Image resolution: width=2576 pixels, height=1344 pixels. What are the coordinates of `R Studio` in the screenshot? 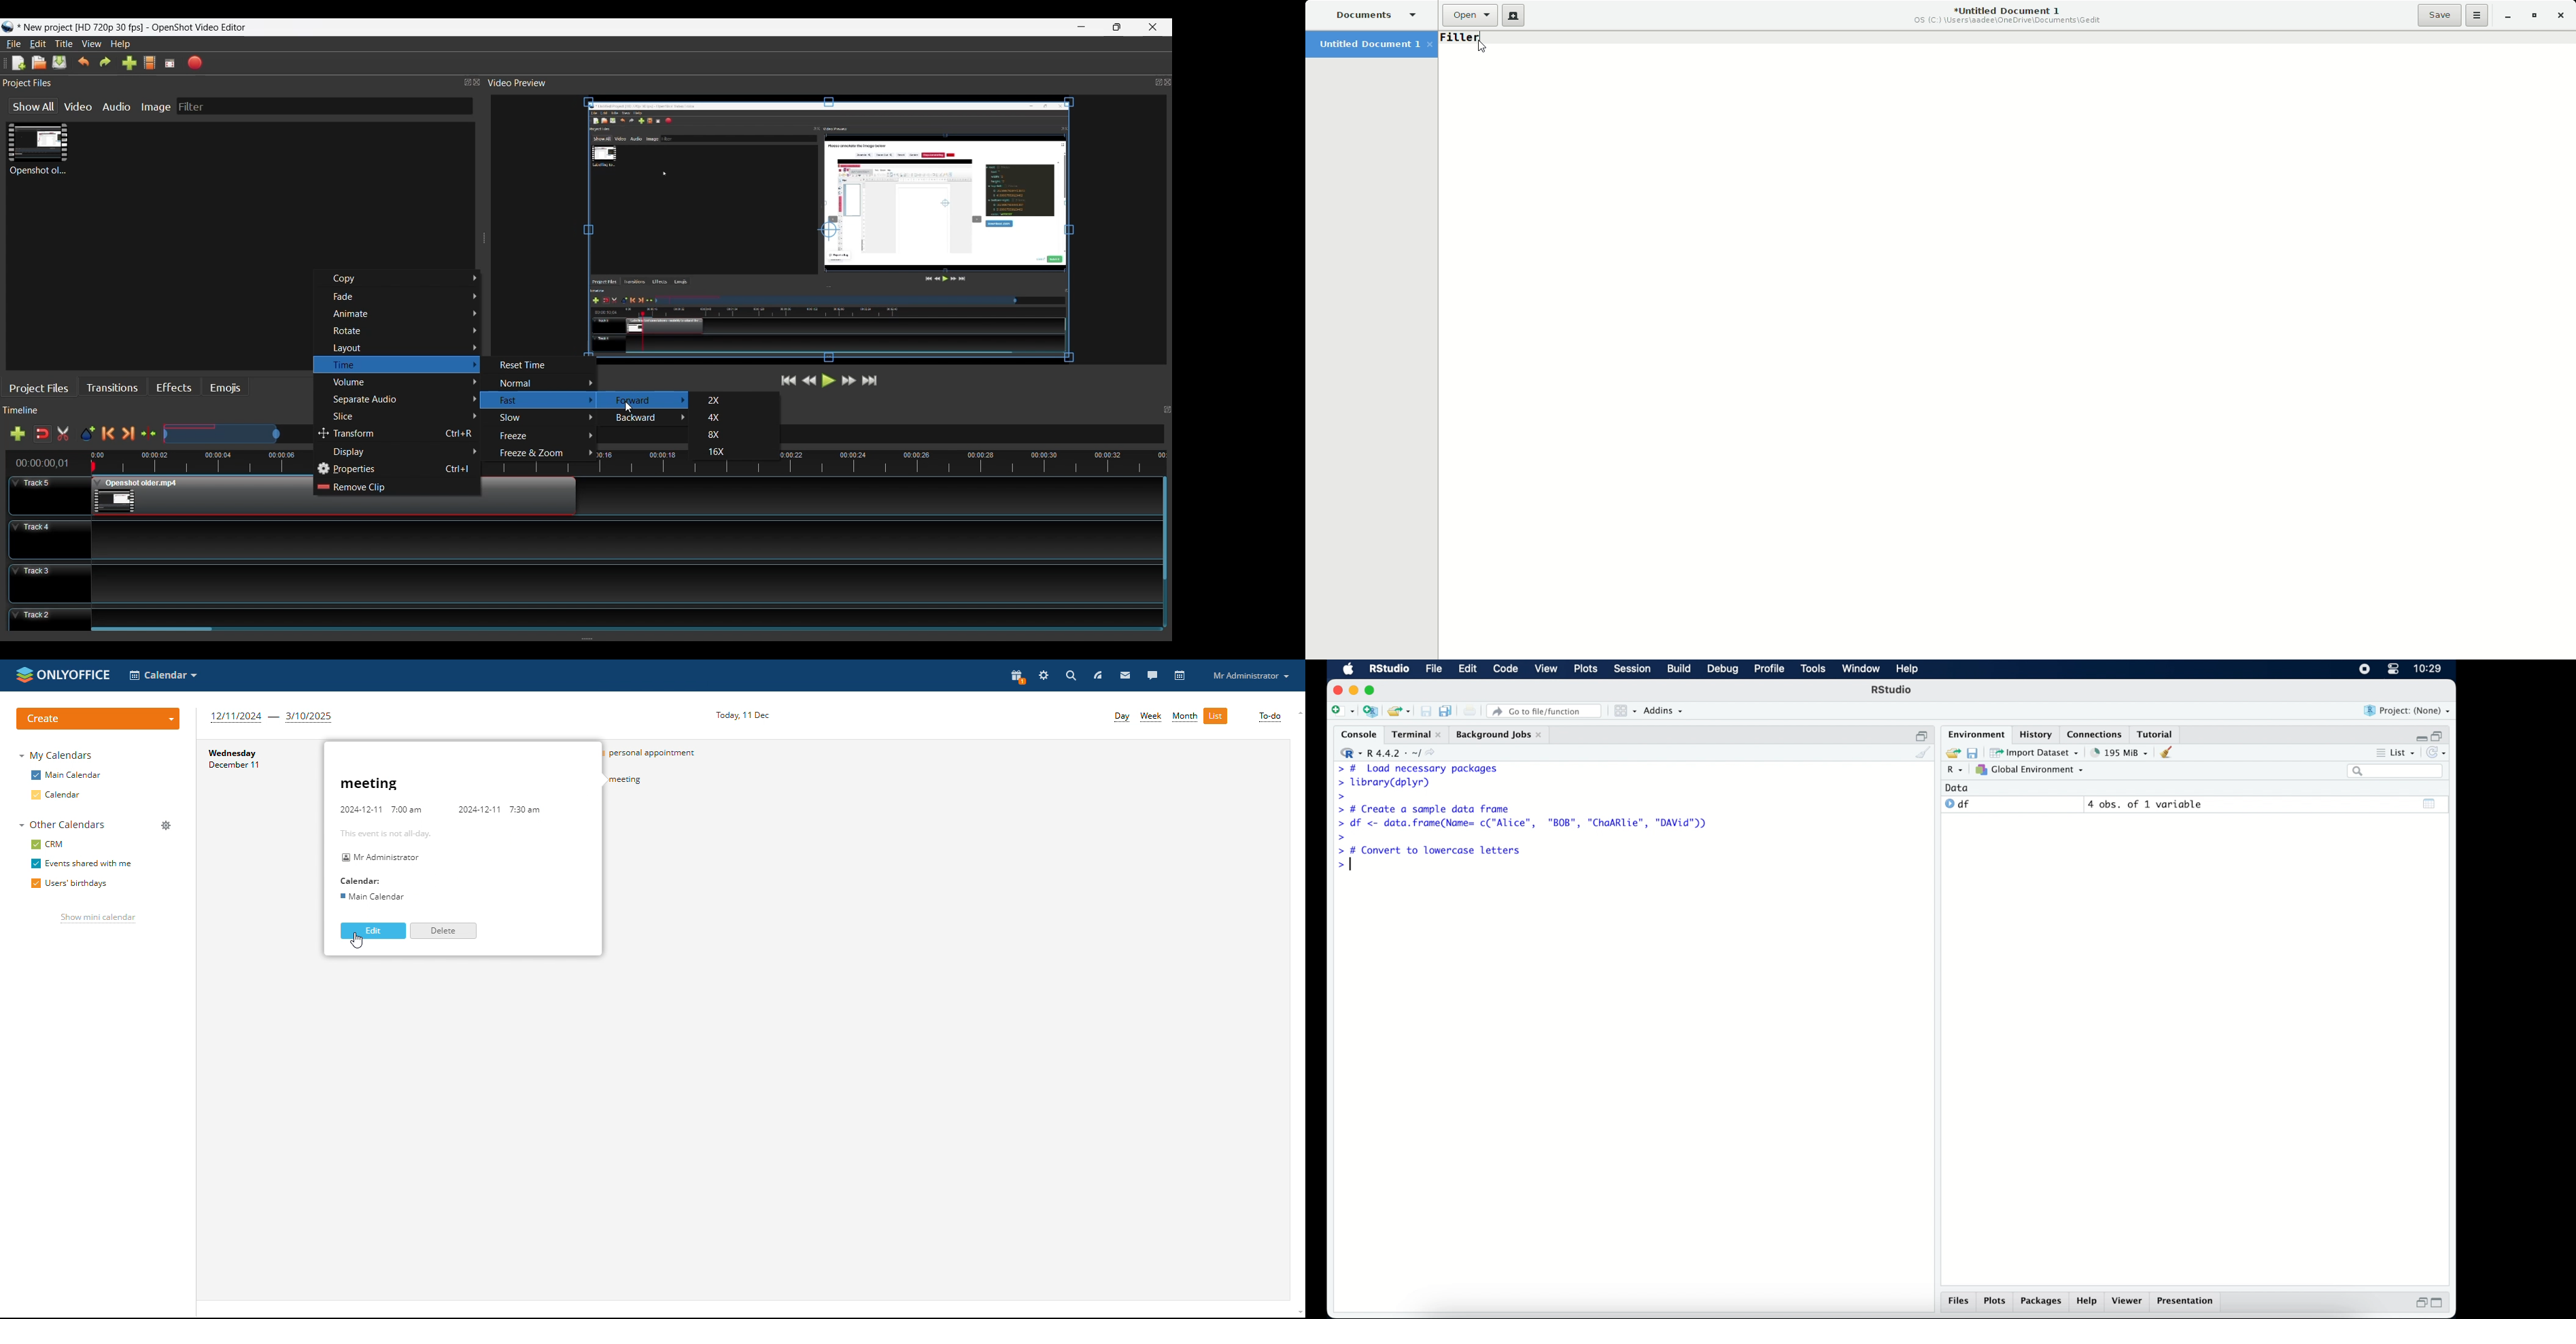 It's located at (1389, 669).